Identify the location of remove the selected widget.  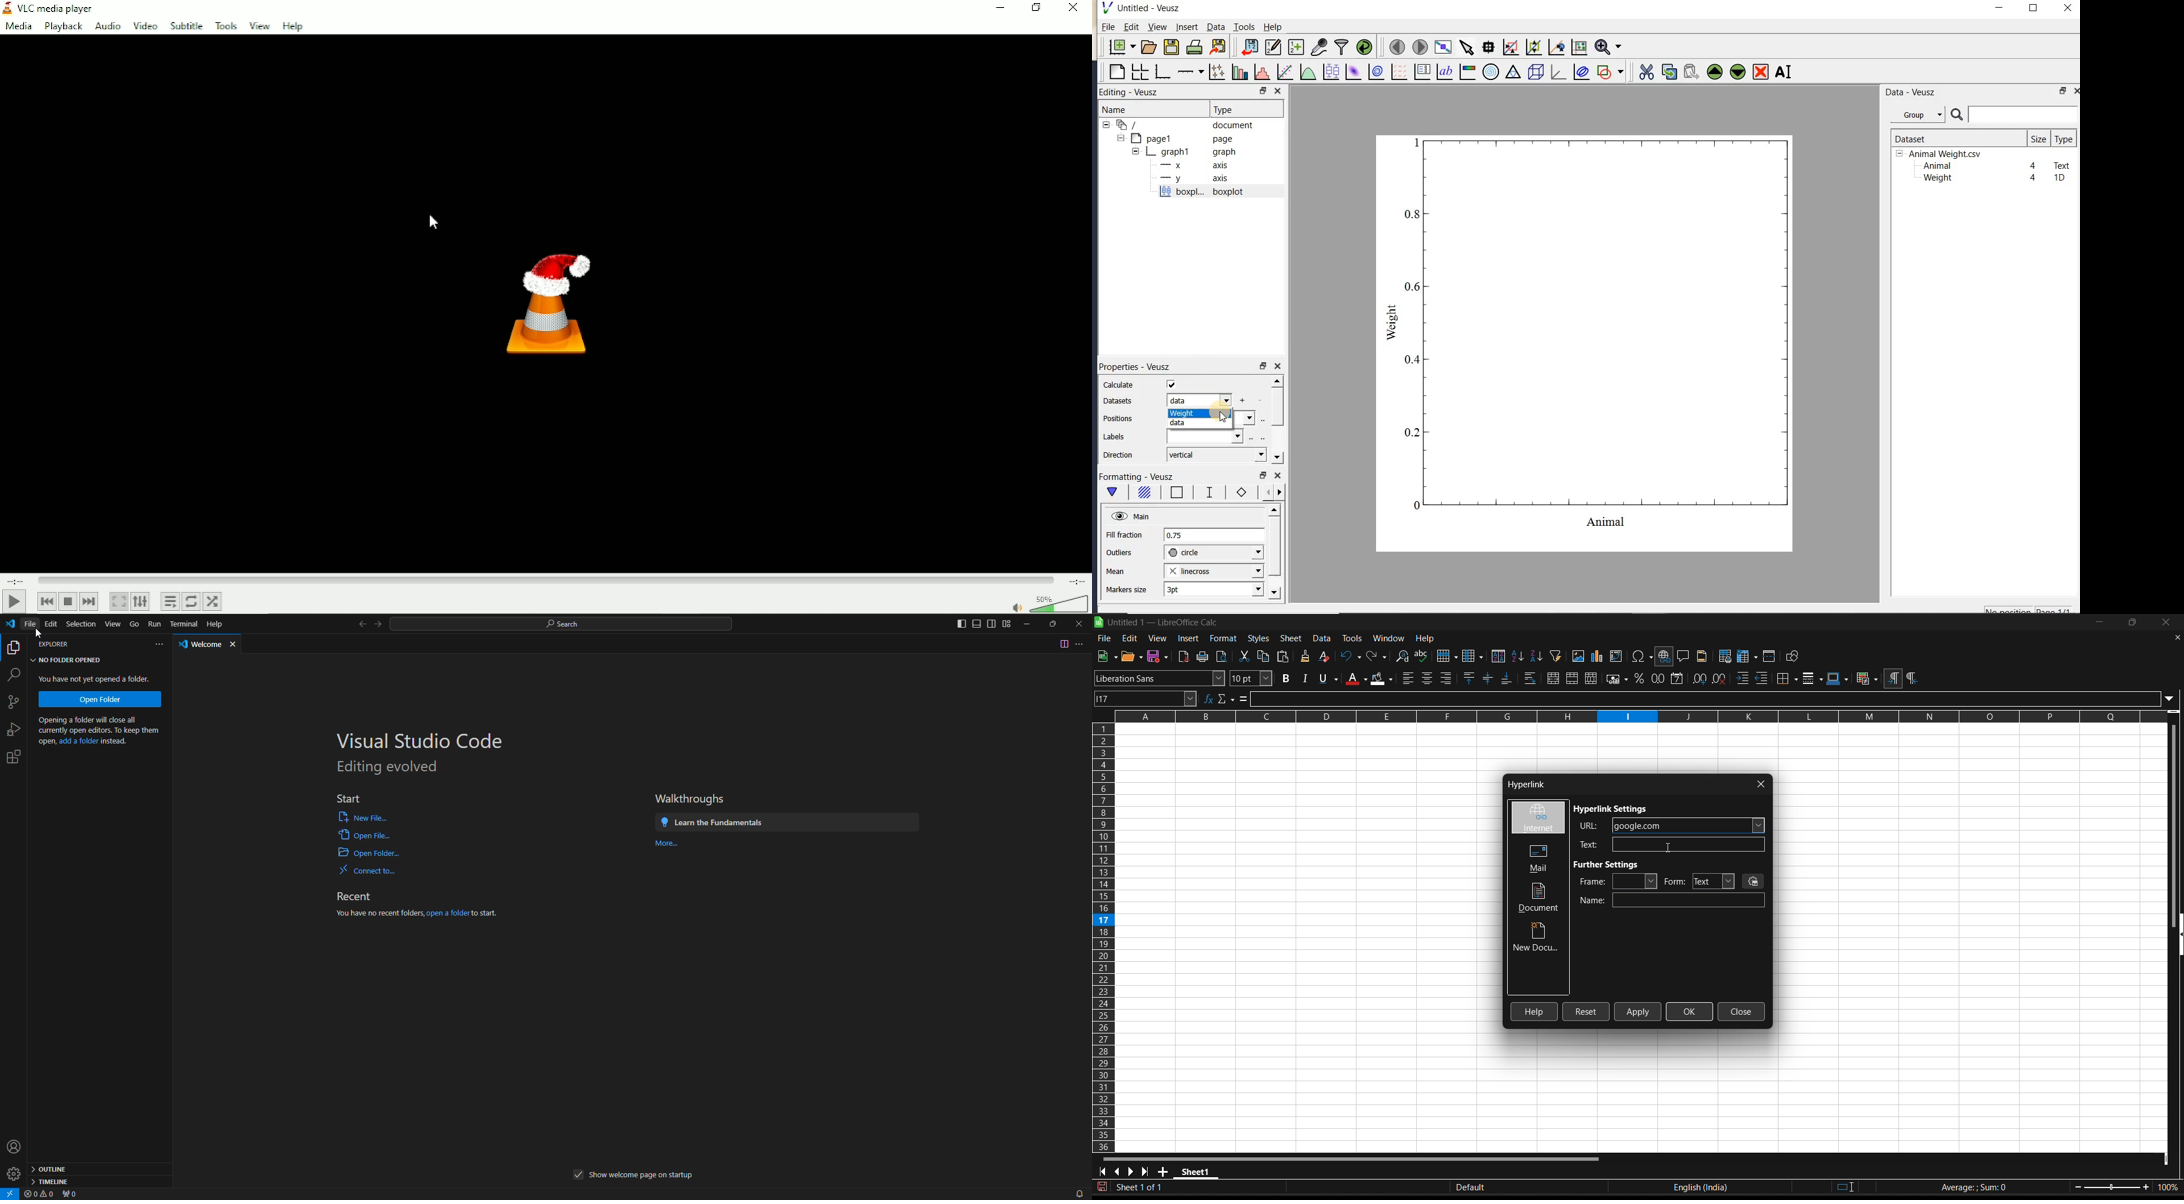
(1760, 73).